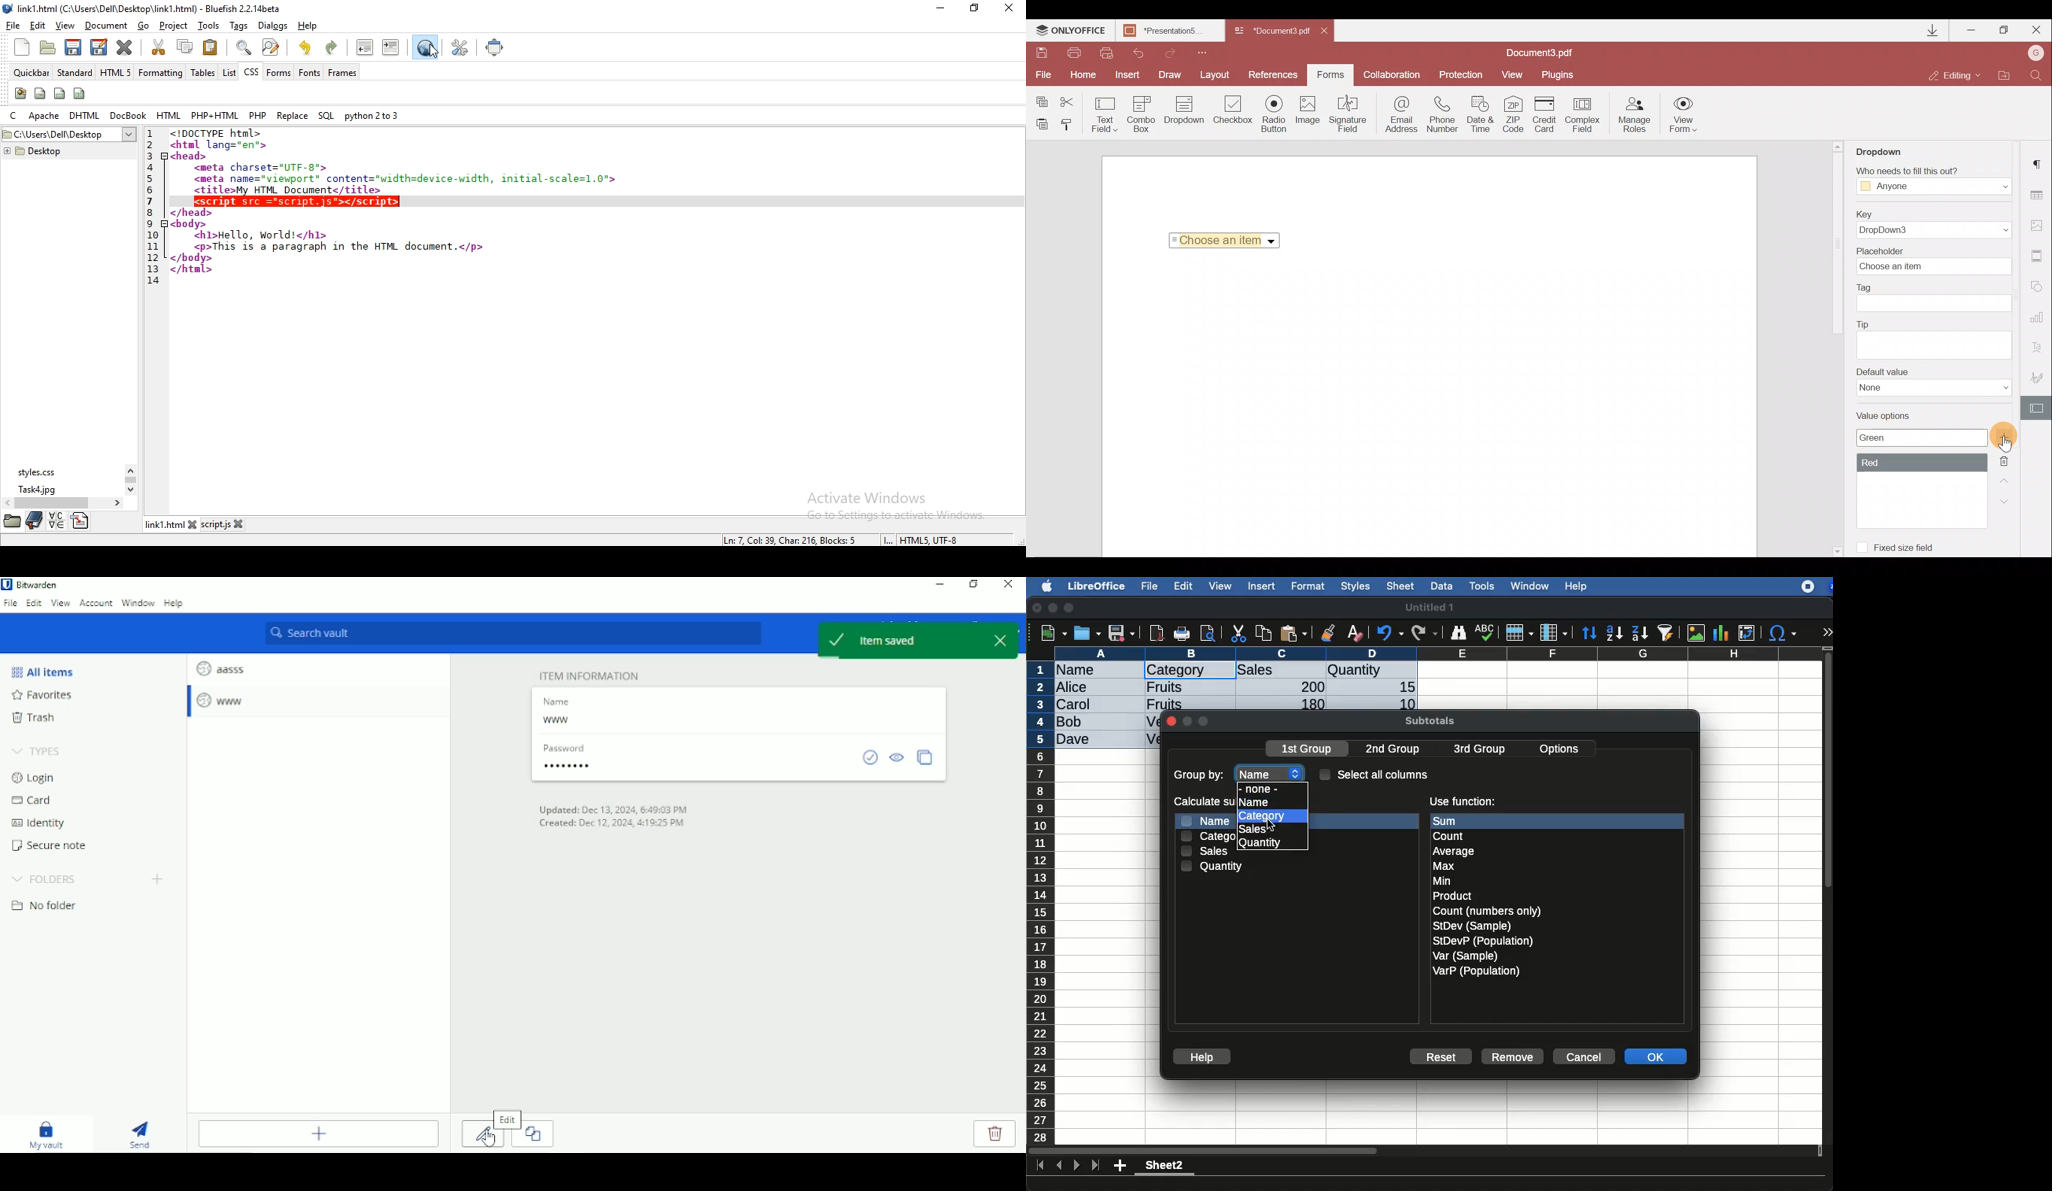 Image resolution: width=2072 pixels, height=1204 pixels. I want to click on ascending, so click(1615, 632).